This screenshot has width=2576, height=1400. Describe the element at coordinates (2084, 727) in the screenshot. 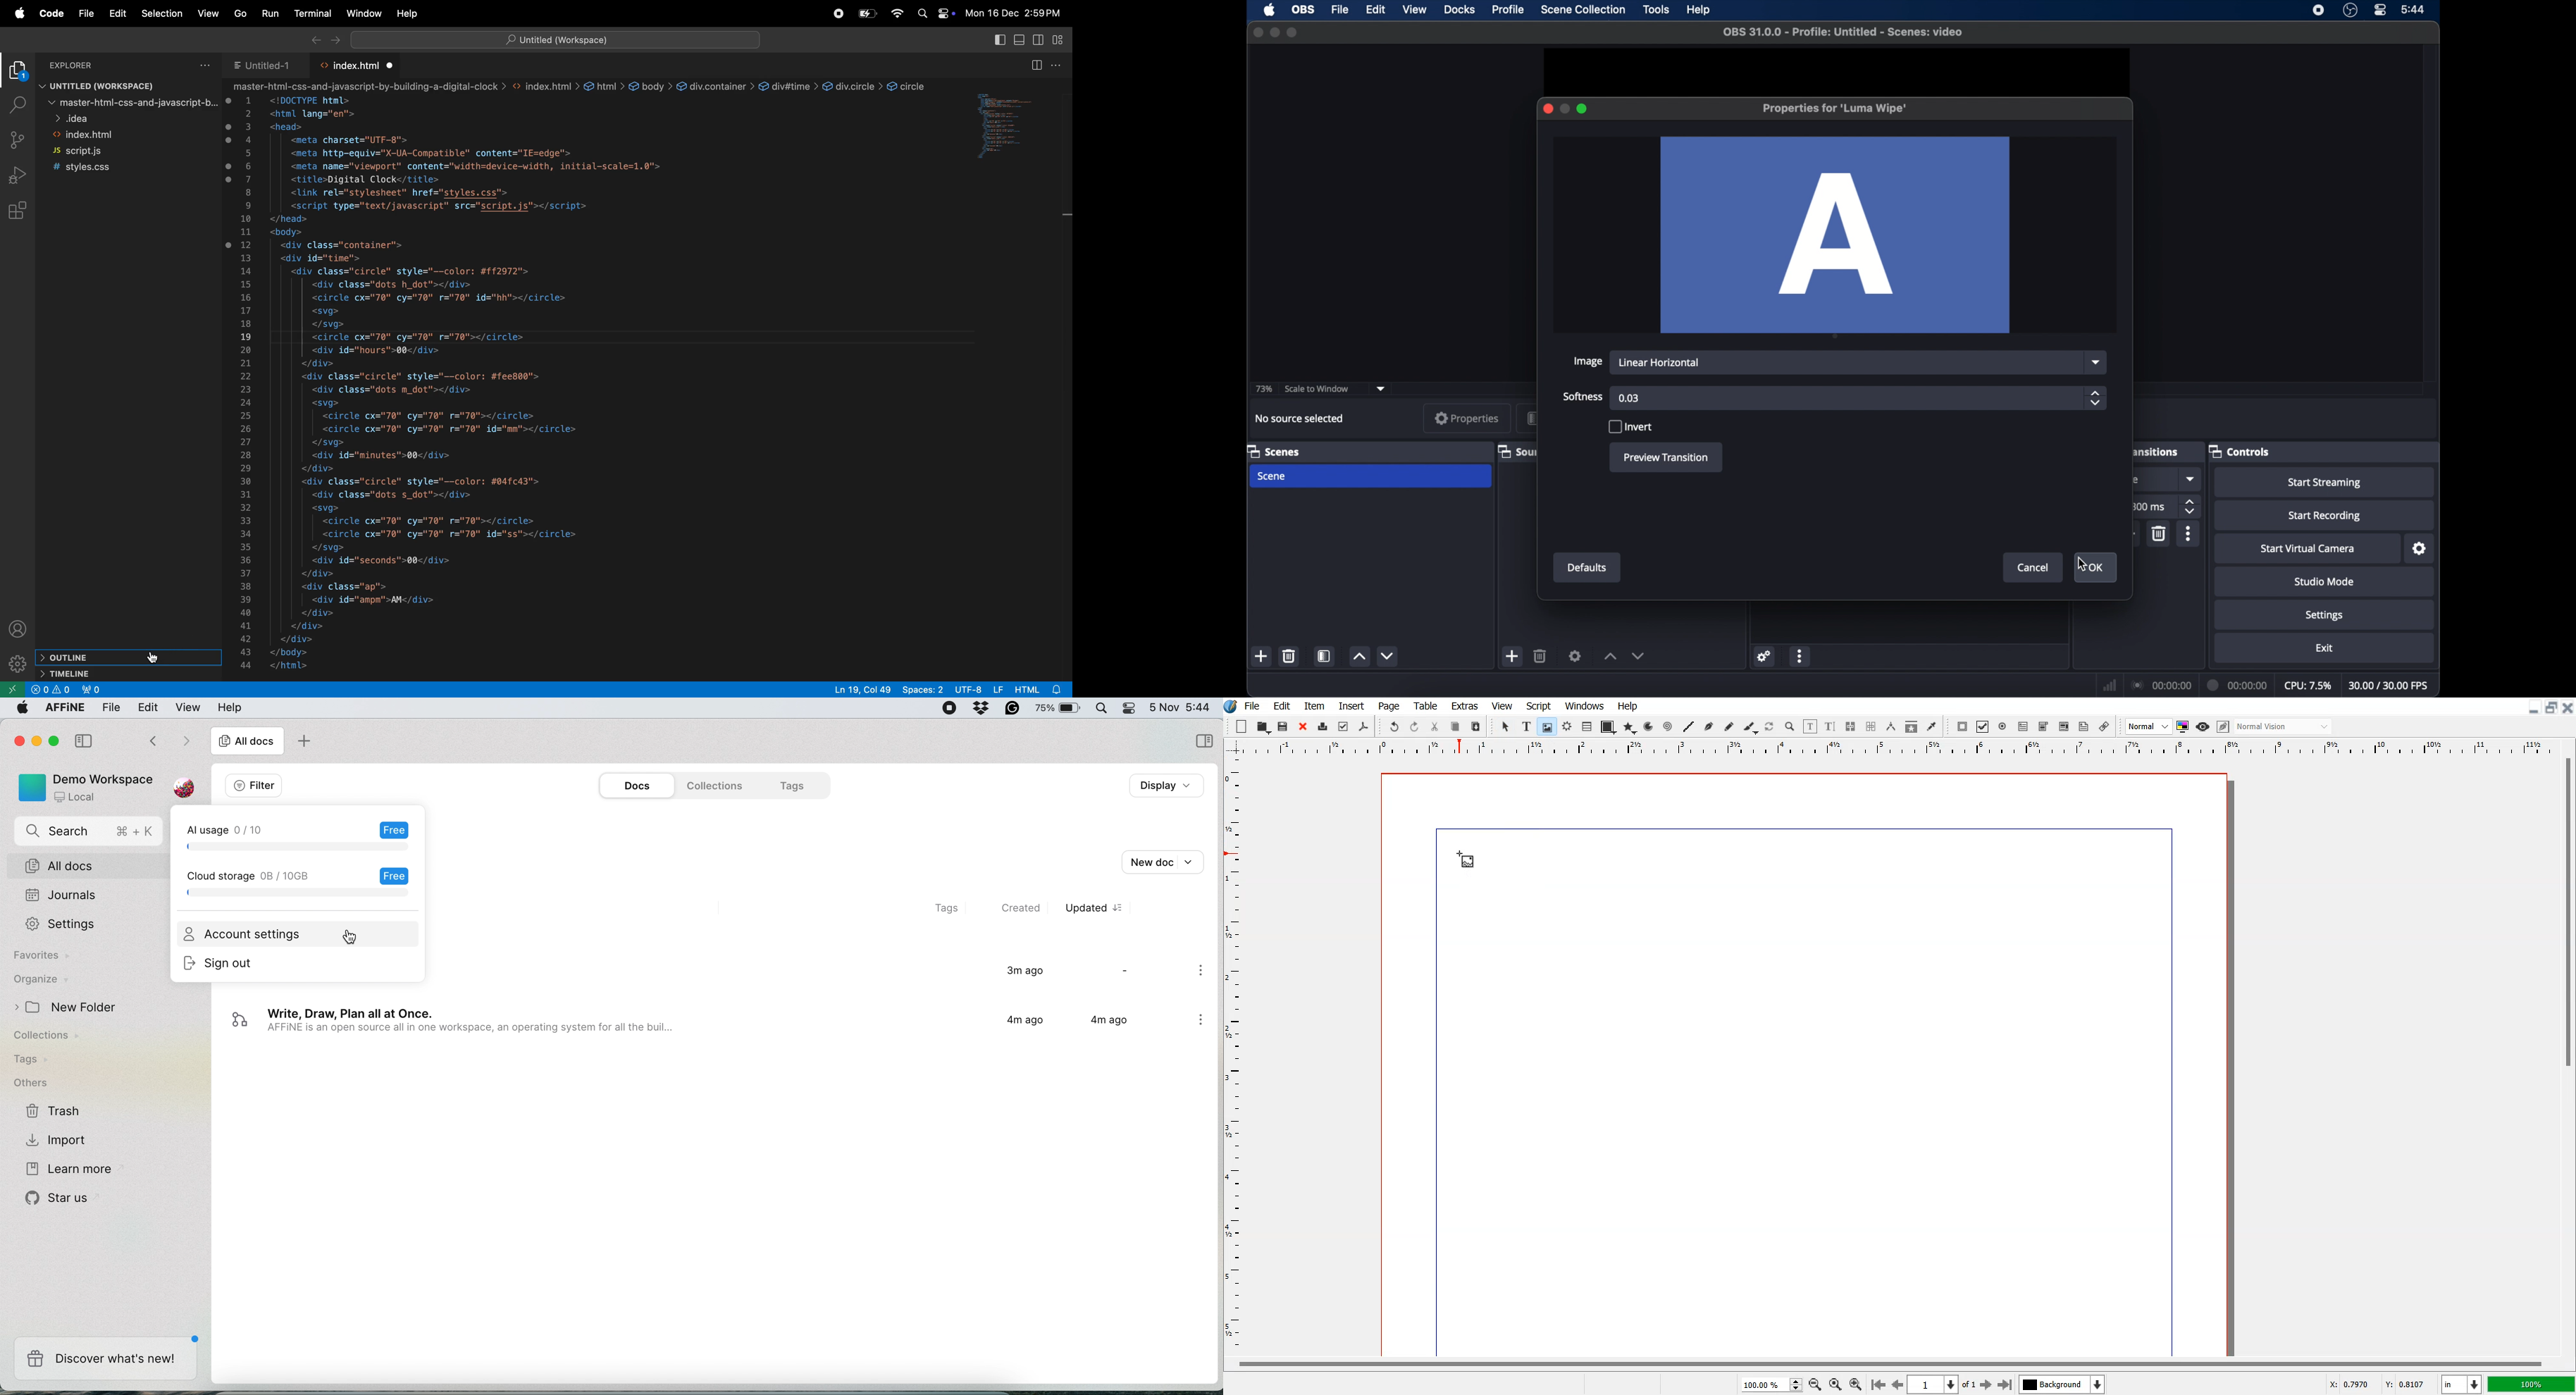

I see `Text Annotation` at that location.